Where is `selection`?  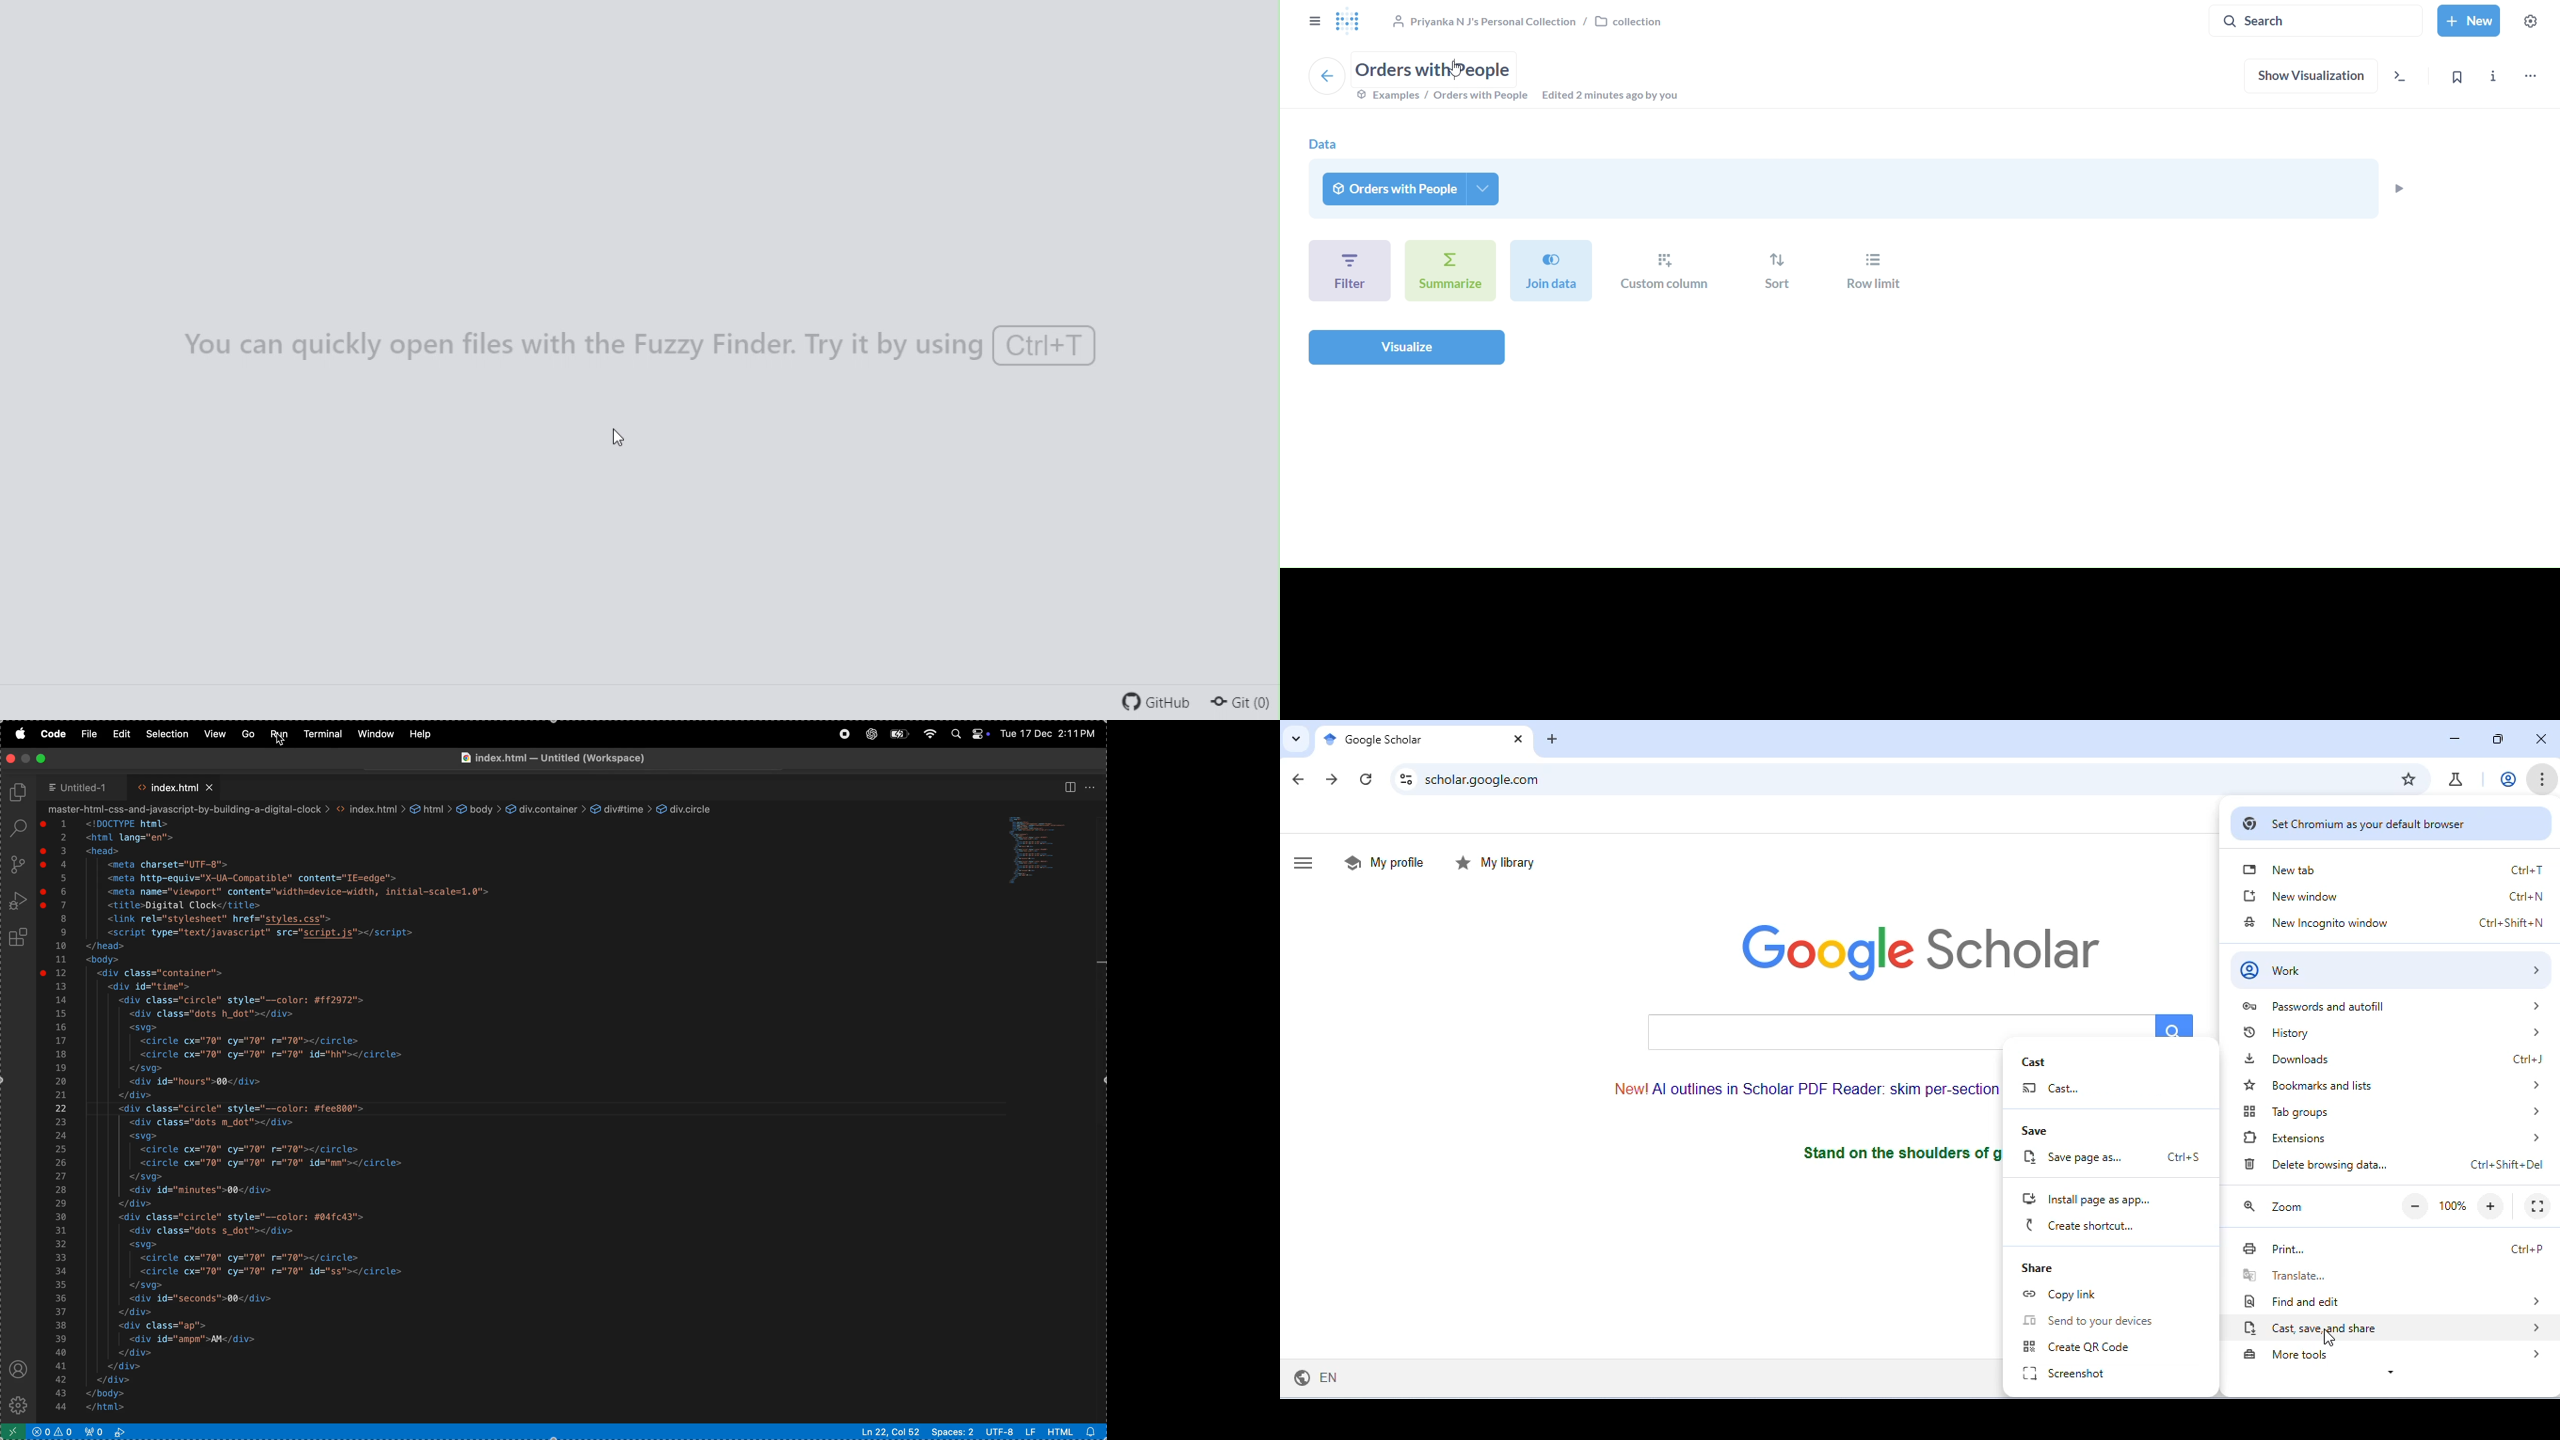
selection is located at coordinates (166, 733).